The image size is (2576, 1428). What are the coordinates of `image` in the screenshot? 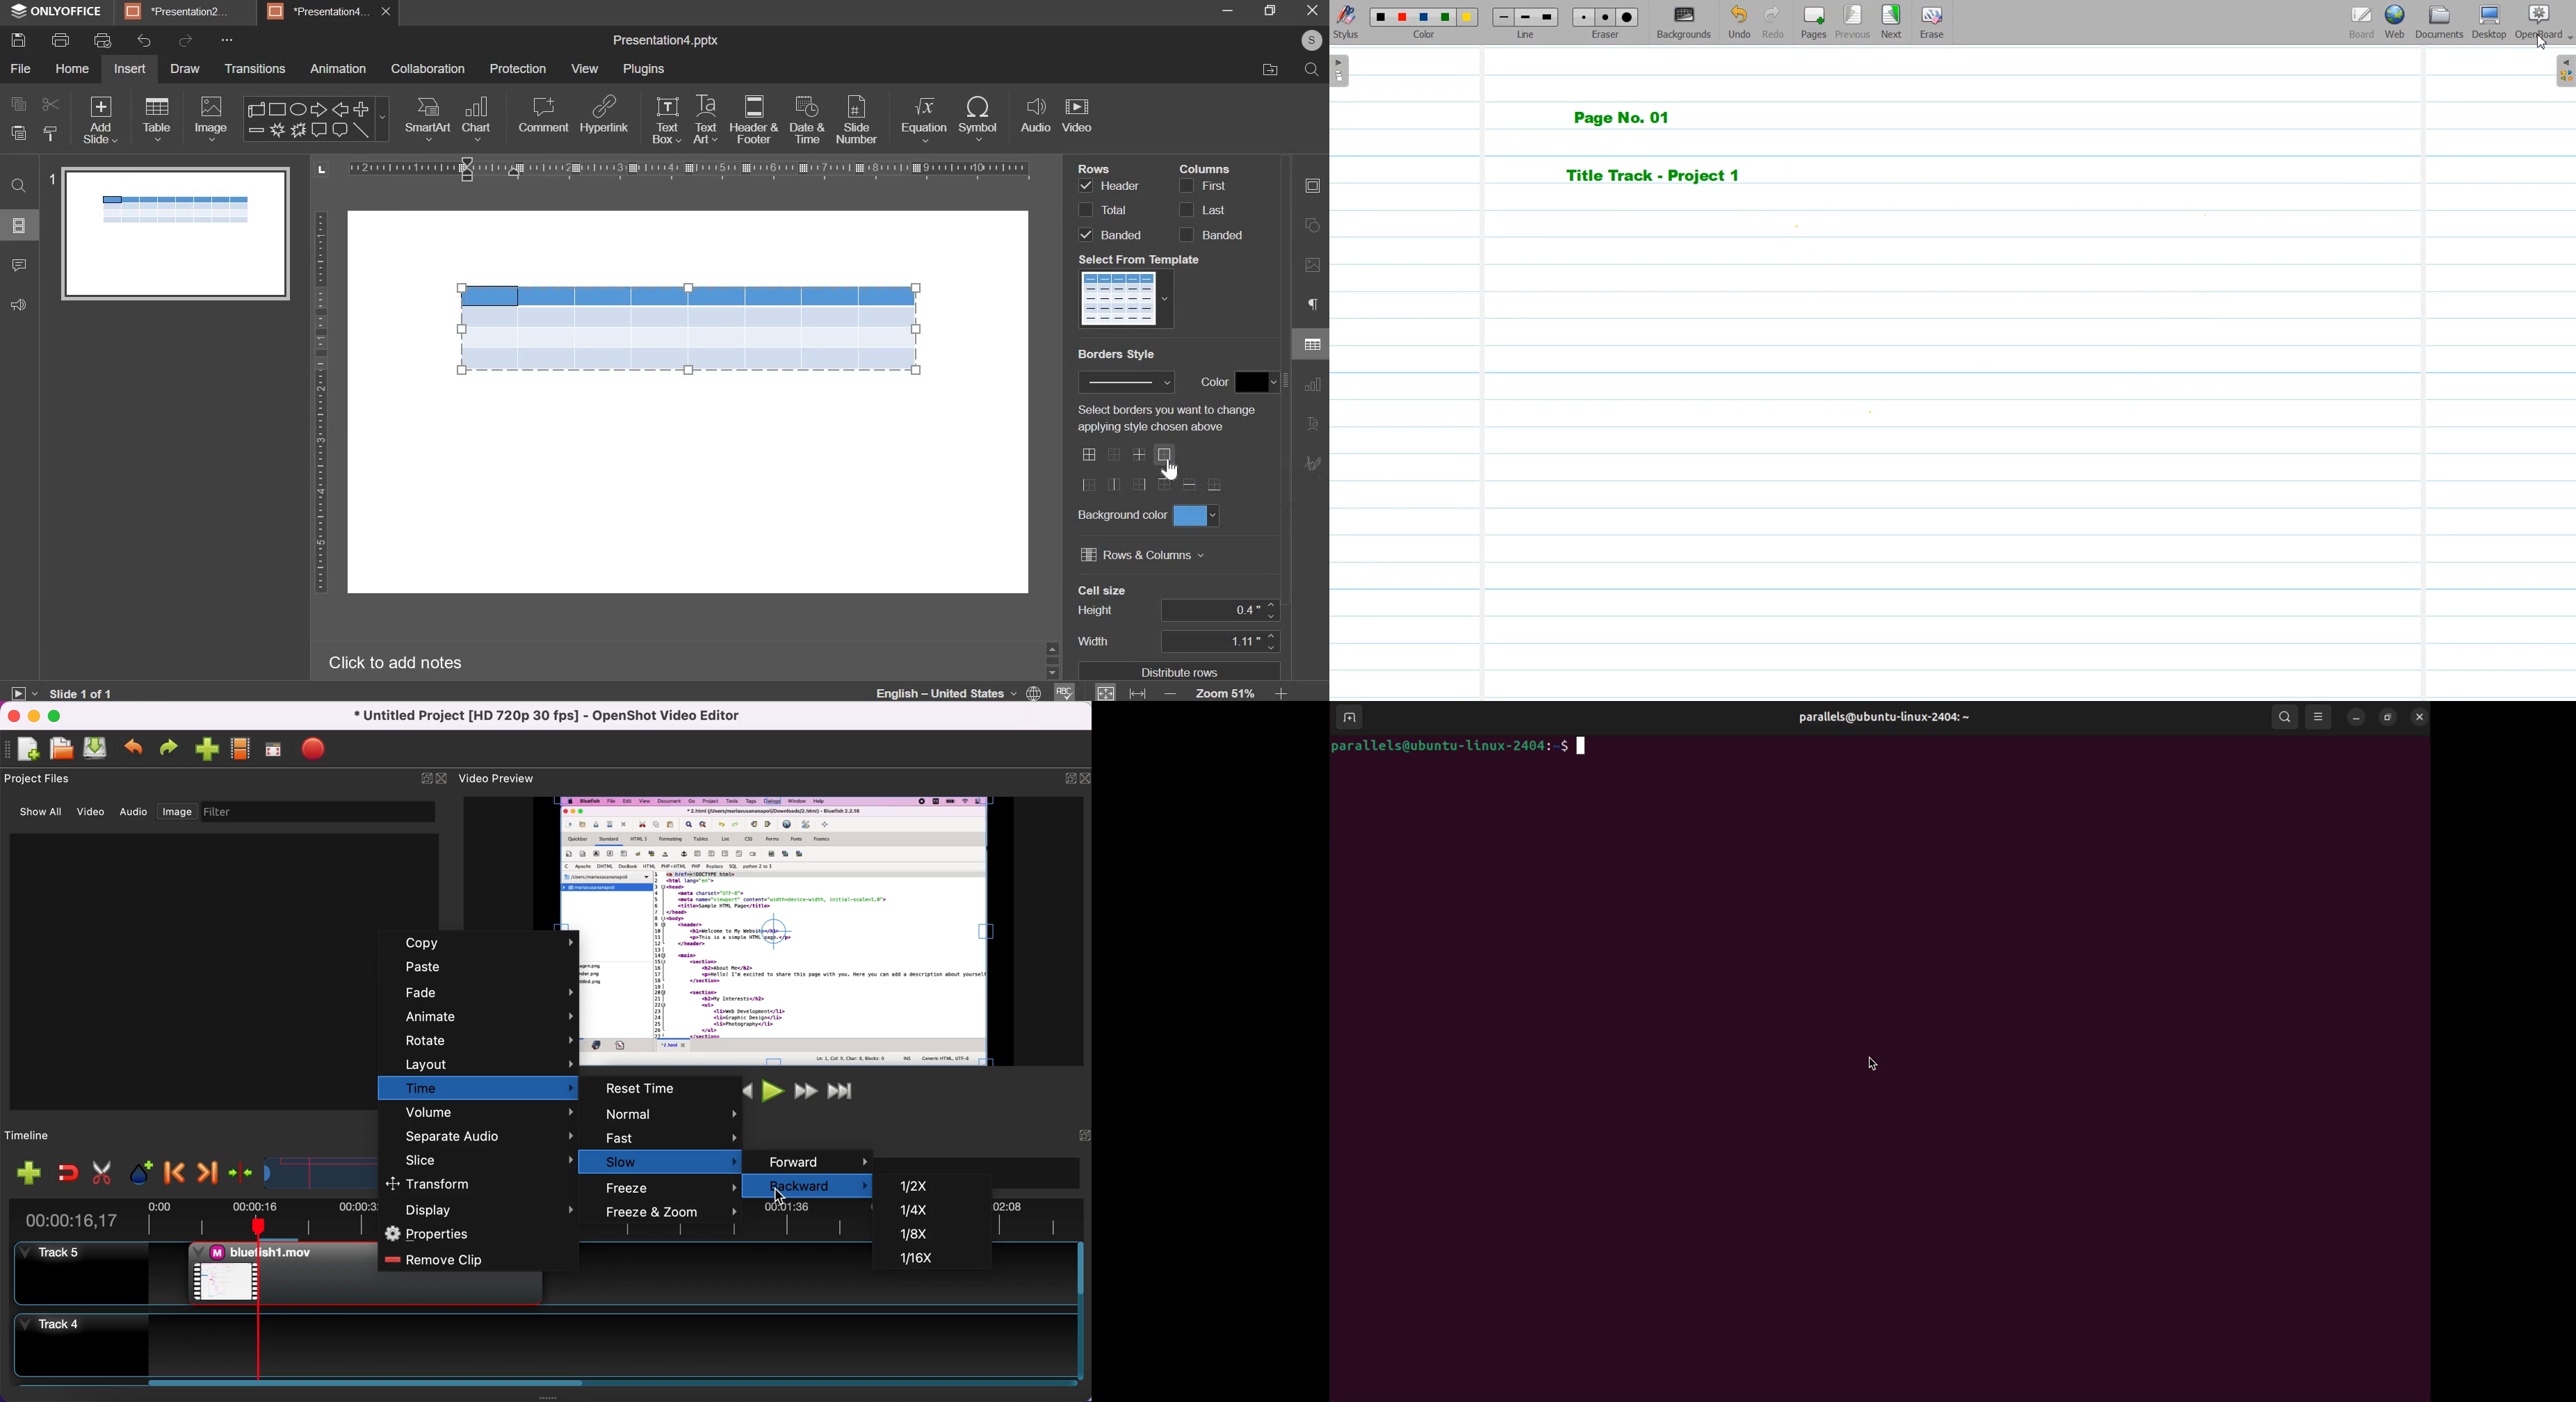 It's located at (210, 120).